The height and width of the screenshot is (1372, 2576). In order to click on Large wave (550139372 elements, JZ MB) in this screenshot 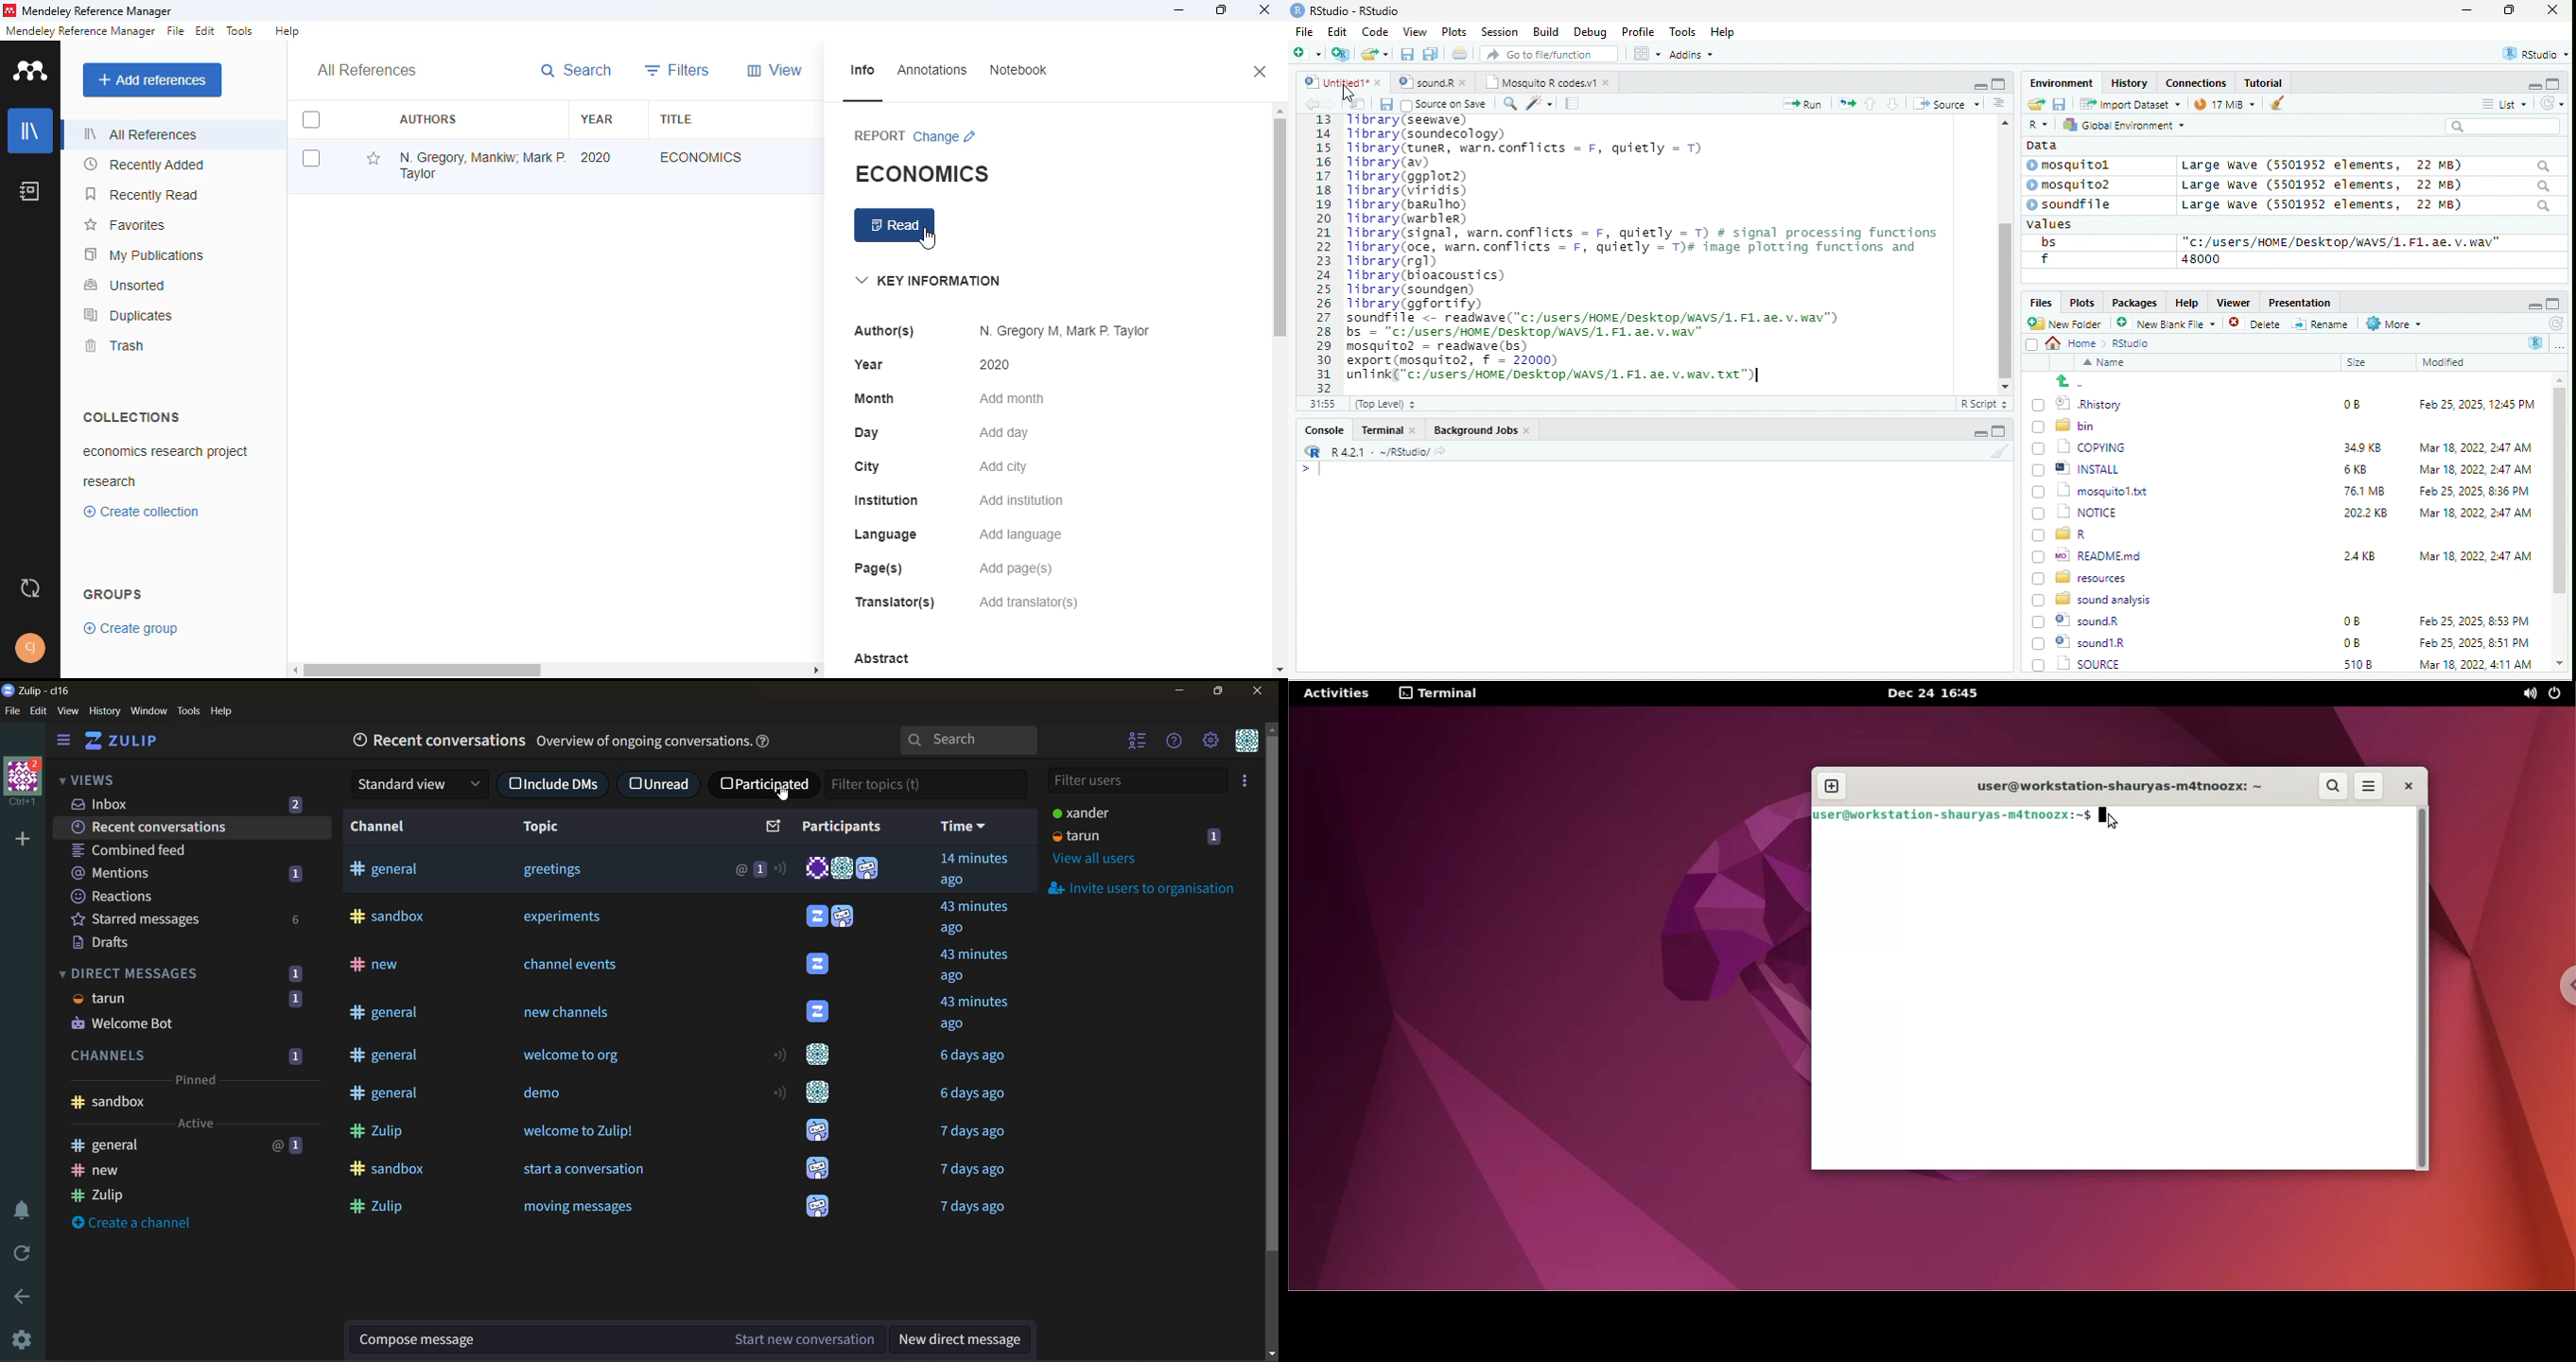, I will do `click(2368, 185)`.